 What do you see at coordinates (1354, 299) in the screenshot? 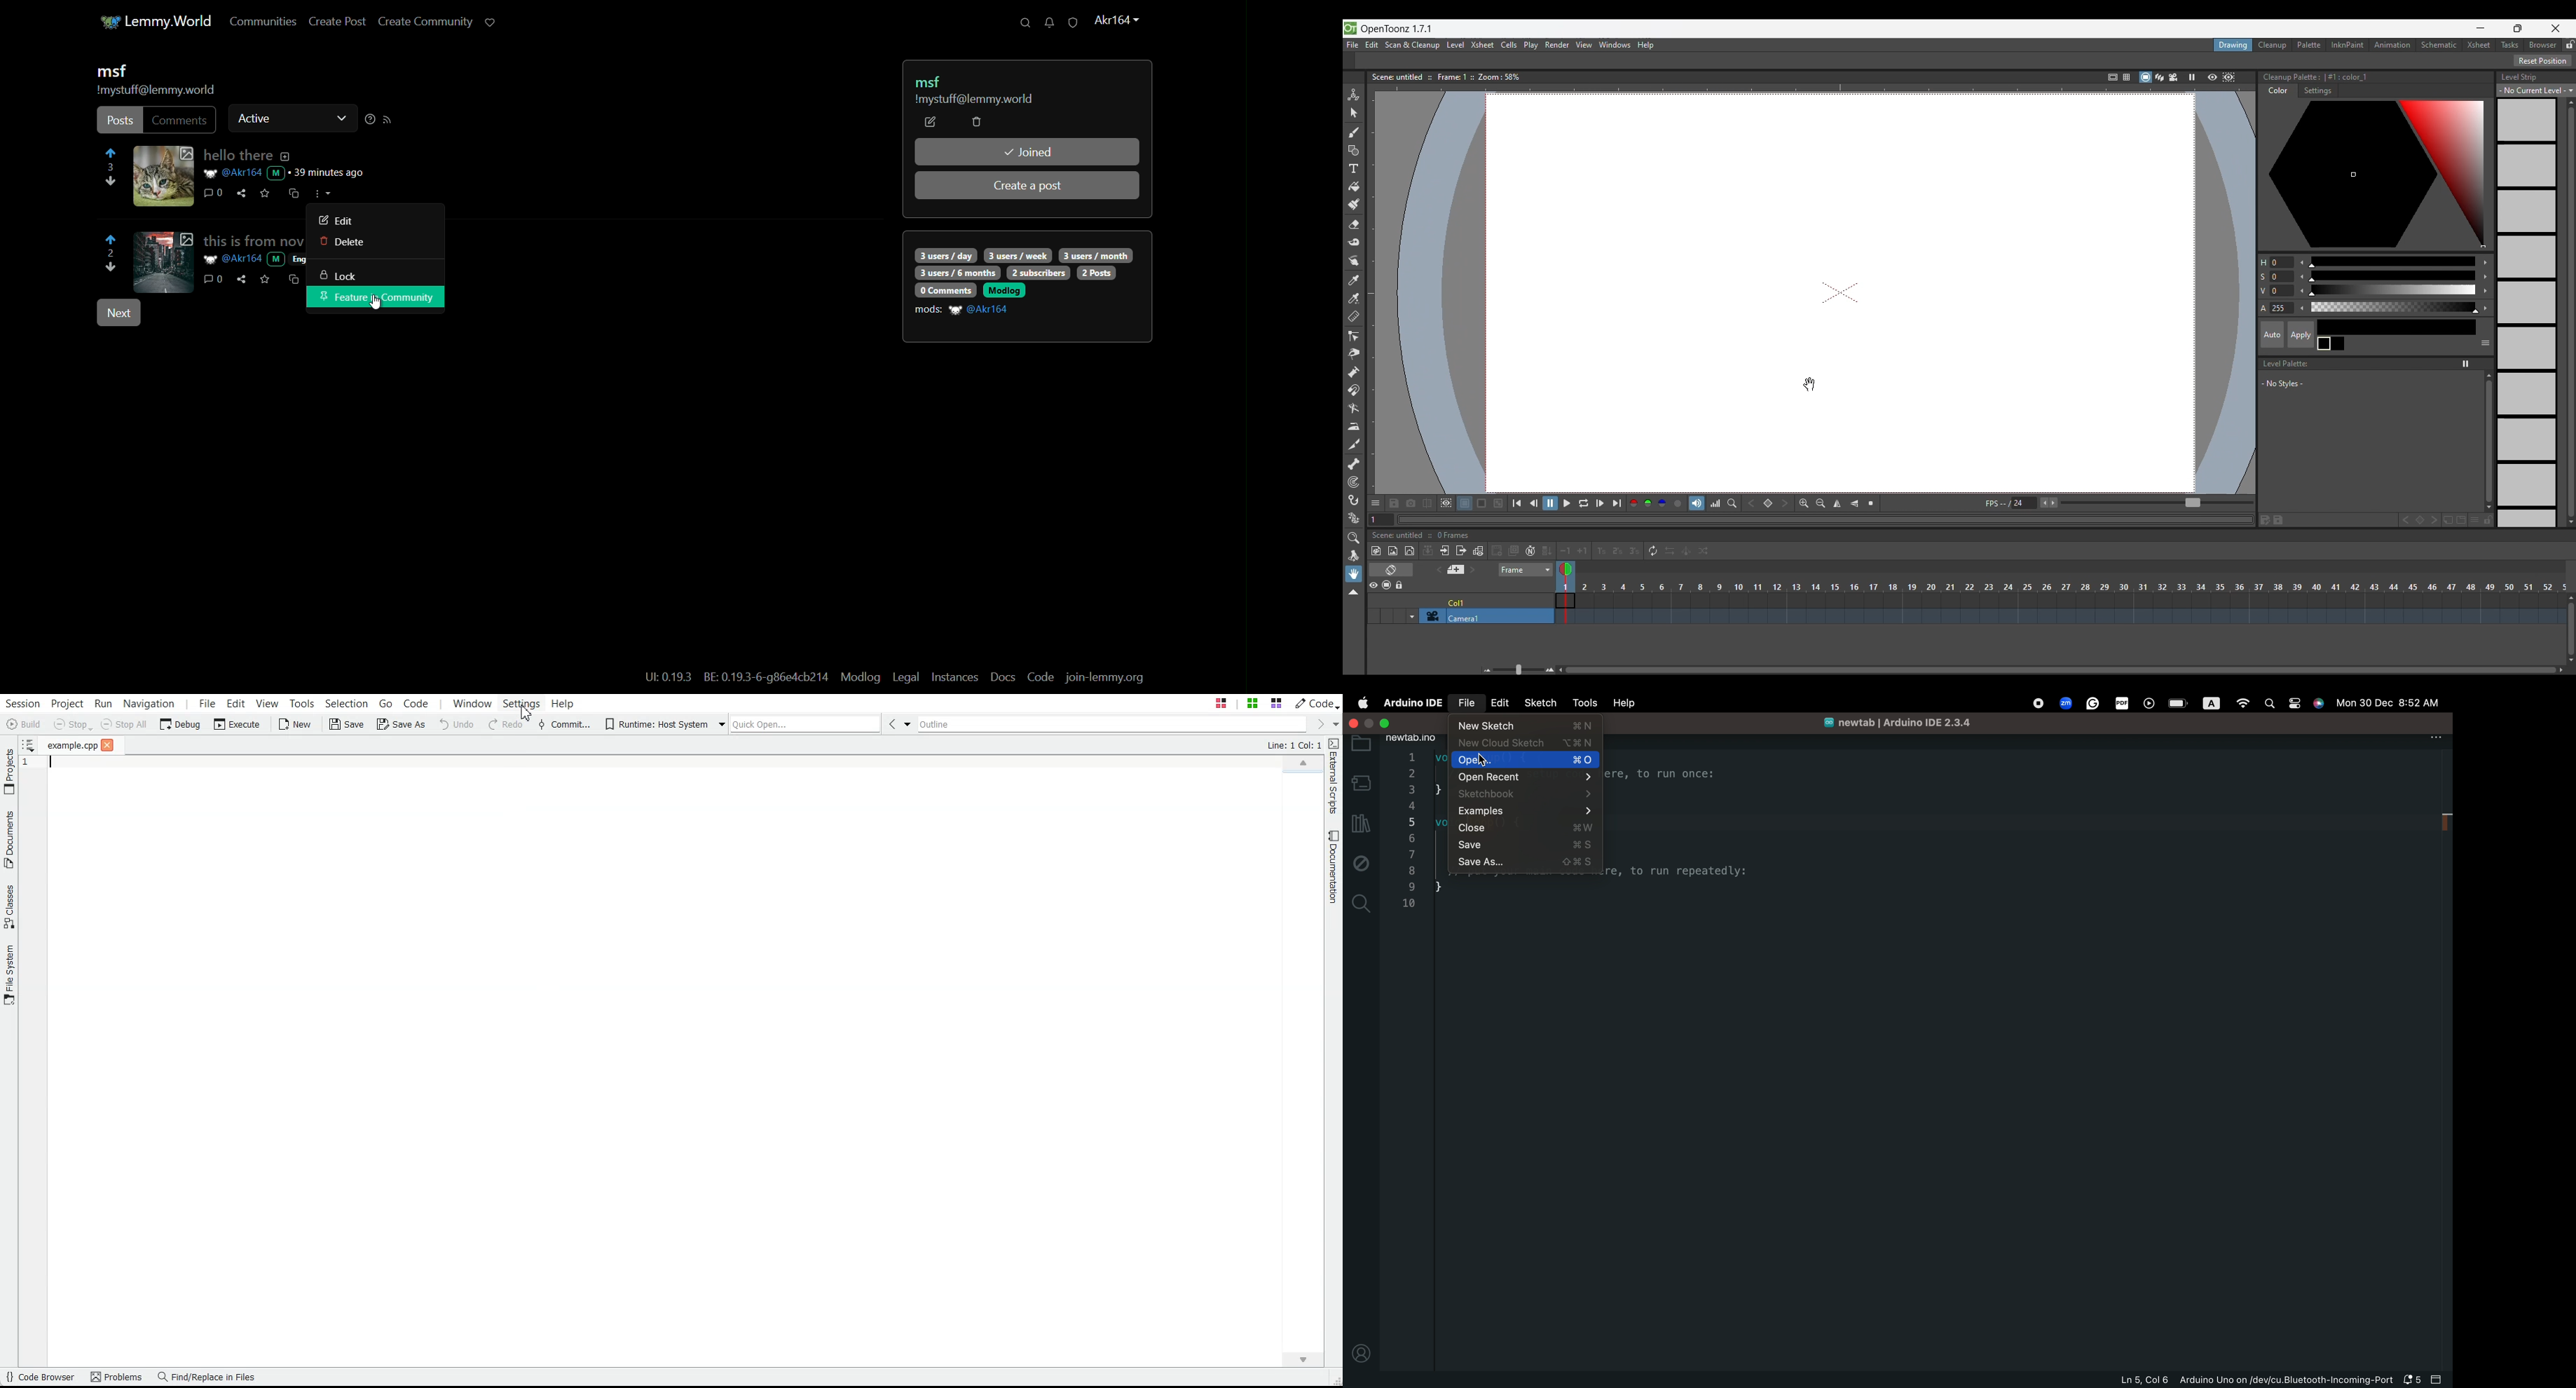
I see `RGB picker tool` at bounding box center [1354, 299].